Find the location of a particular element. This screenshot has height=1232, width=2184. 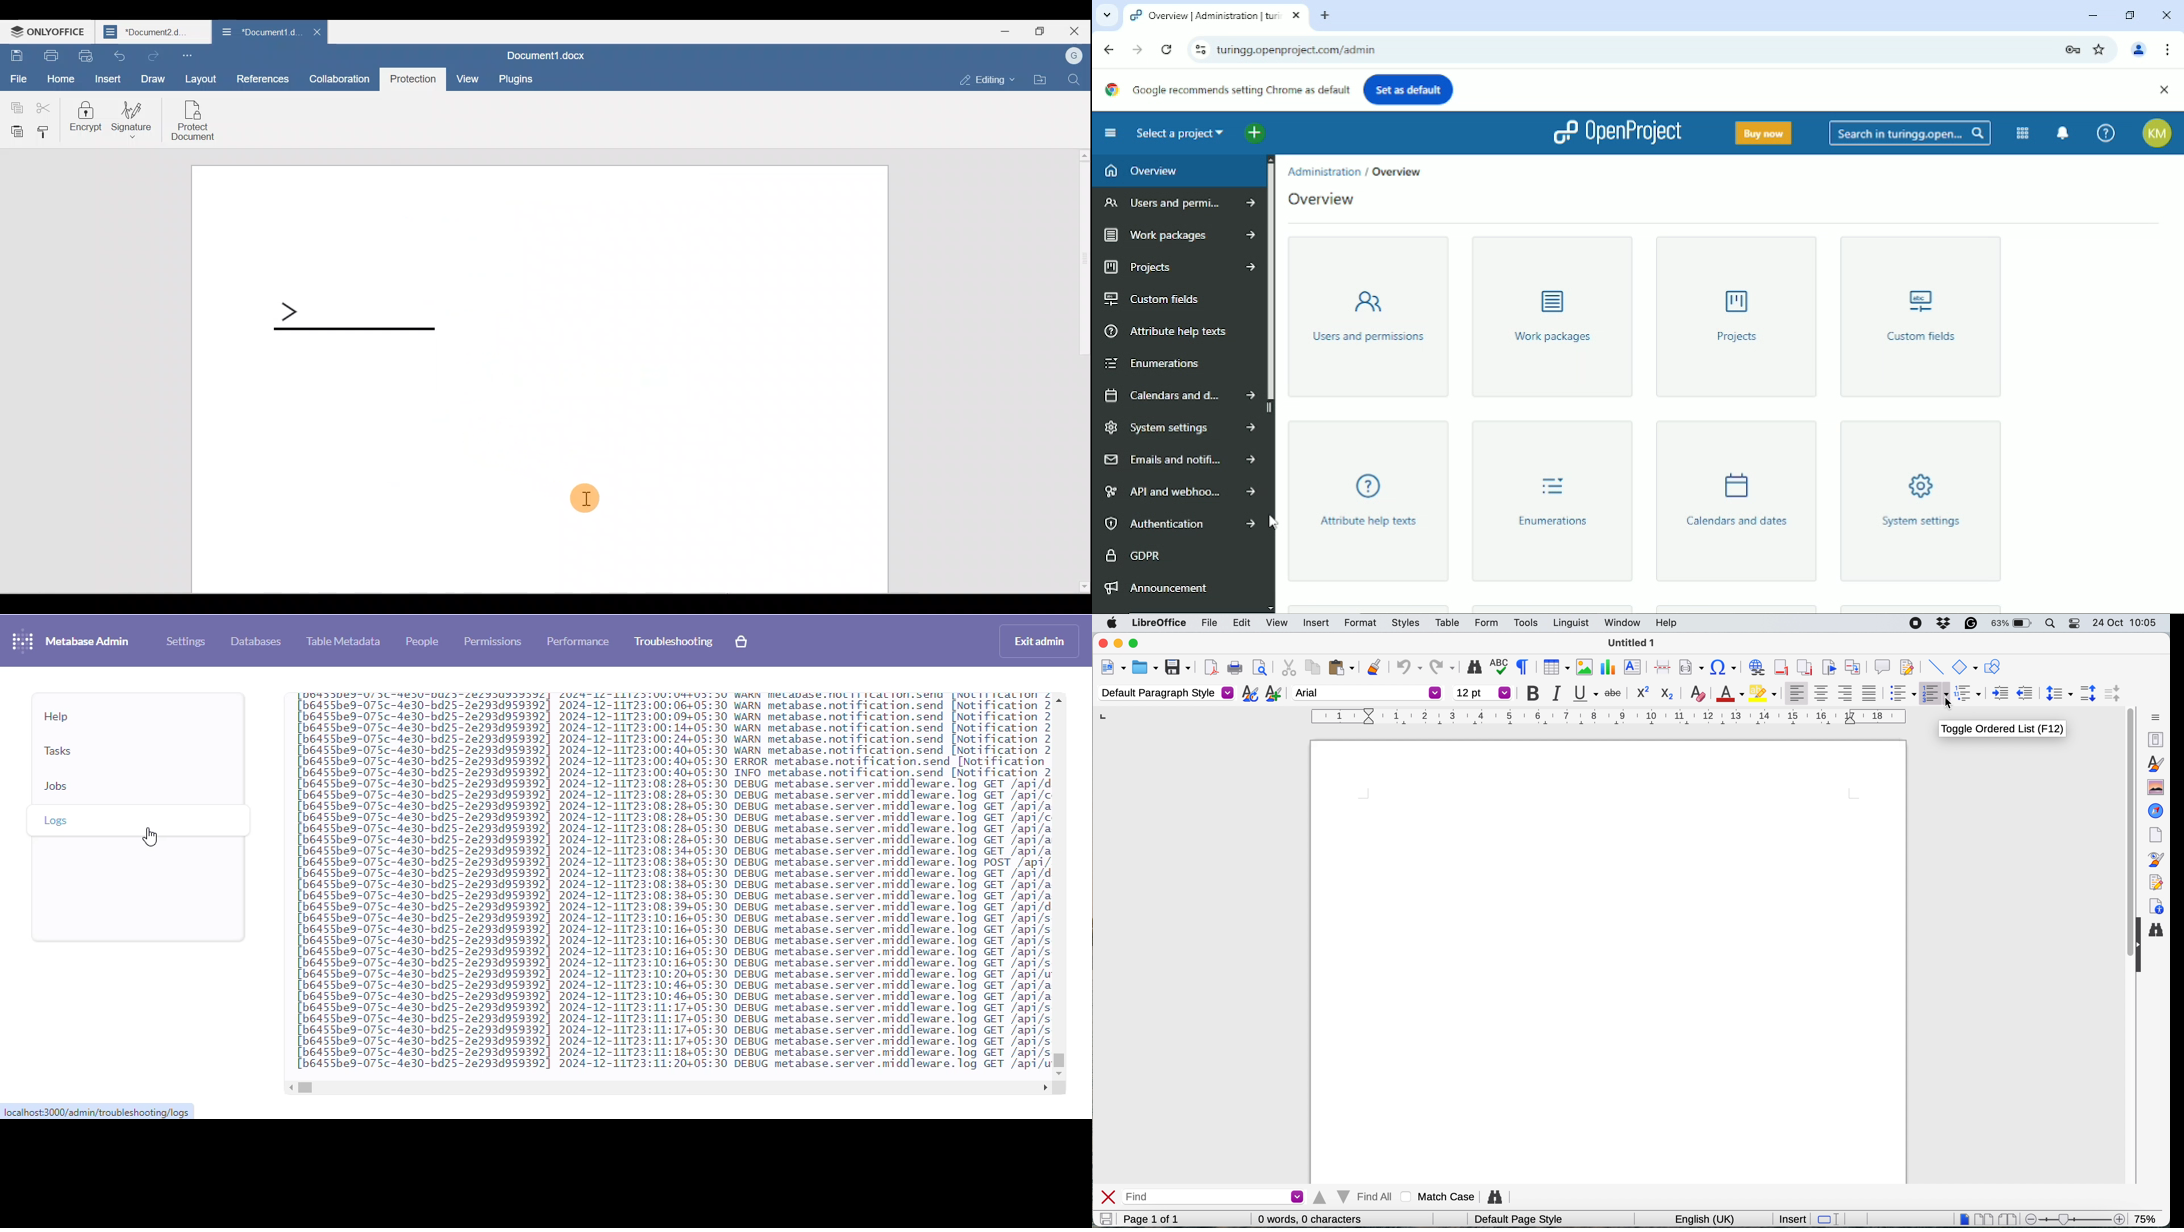

insert endnote is located at coordinates (1803, 667).